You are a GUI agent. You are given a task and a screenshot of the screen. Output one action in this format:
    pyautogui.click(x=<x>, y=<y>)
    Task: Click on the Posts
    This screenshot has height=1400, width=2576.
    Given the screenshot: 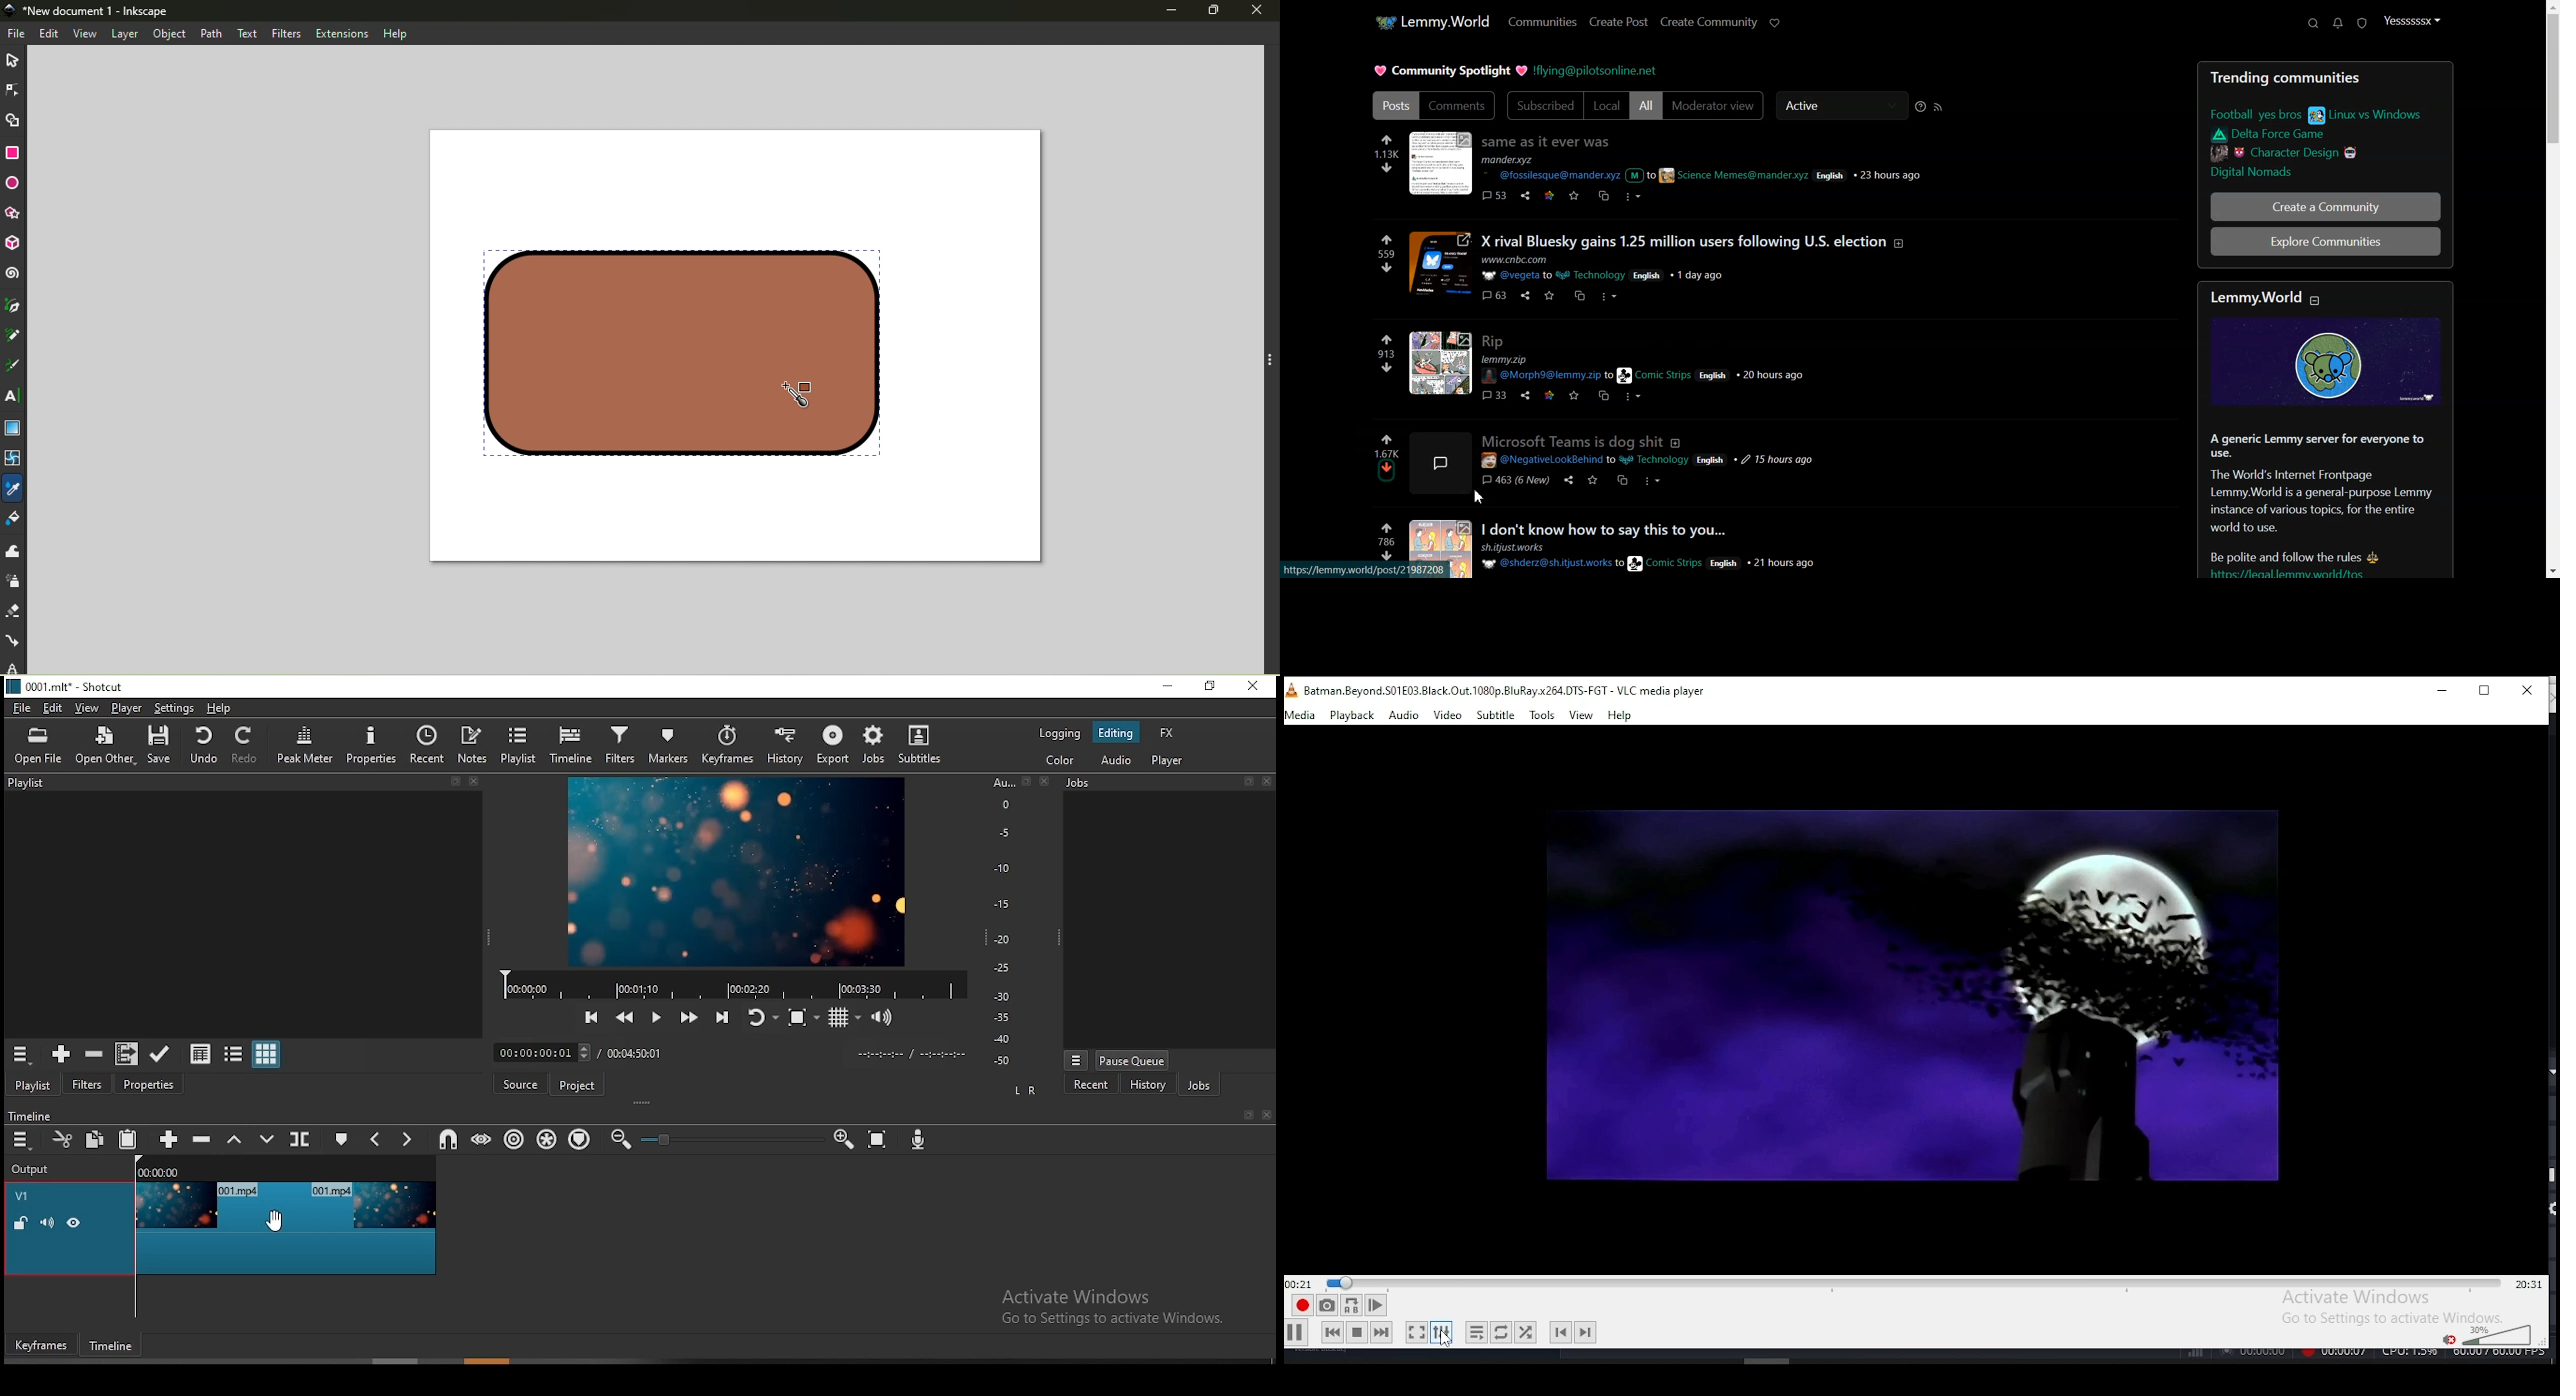 What is the action you would take?
    pyautogui.click(x=2326, y=127)
    